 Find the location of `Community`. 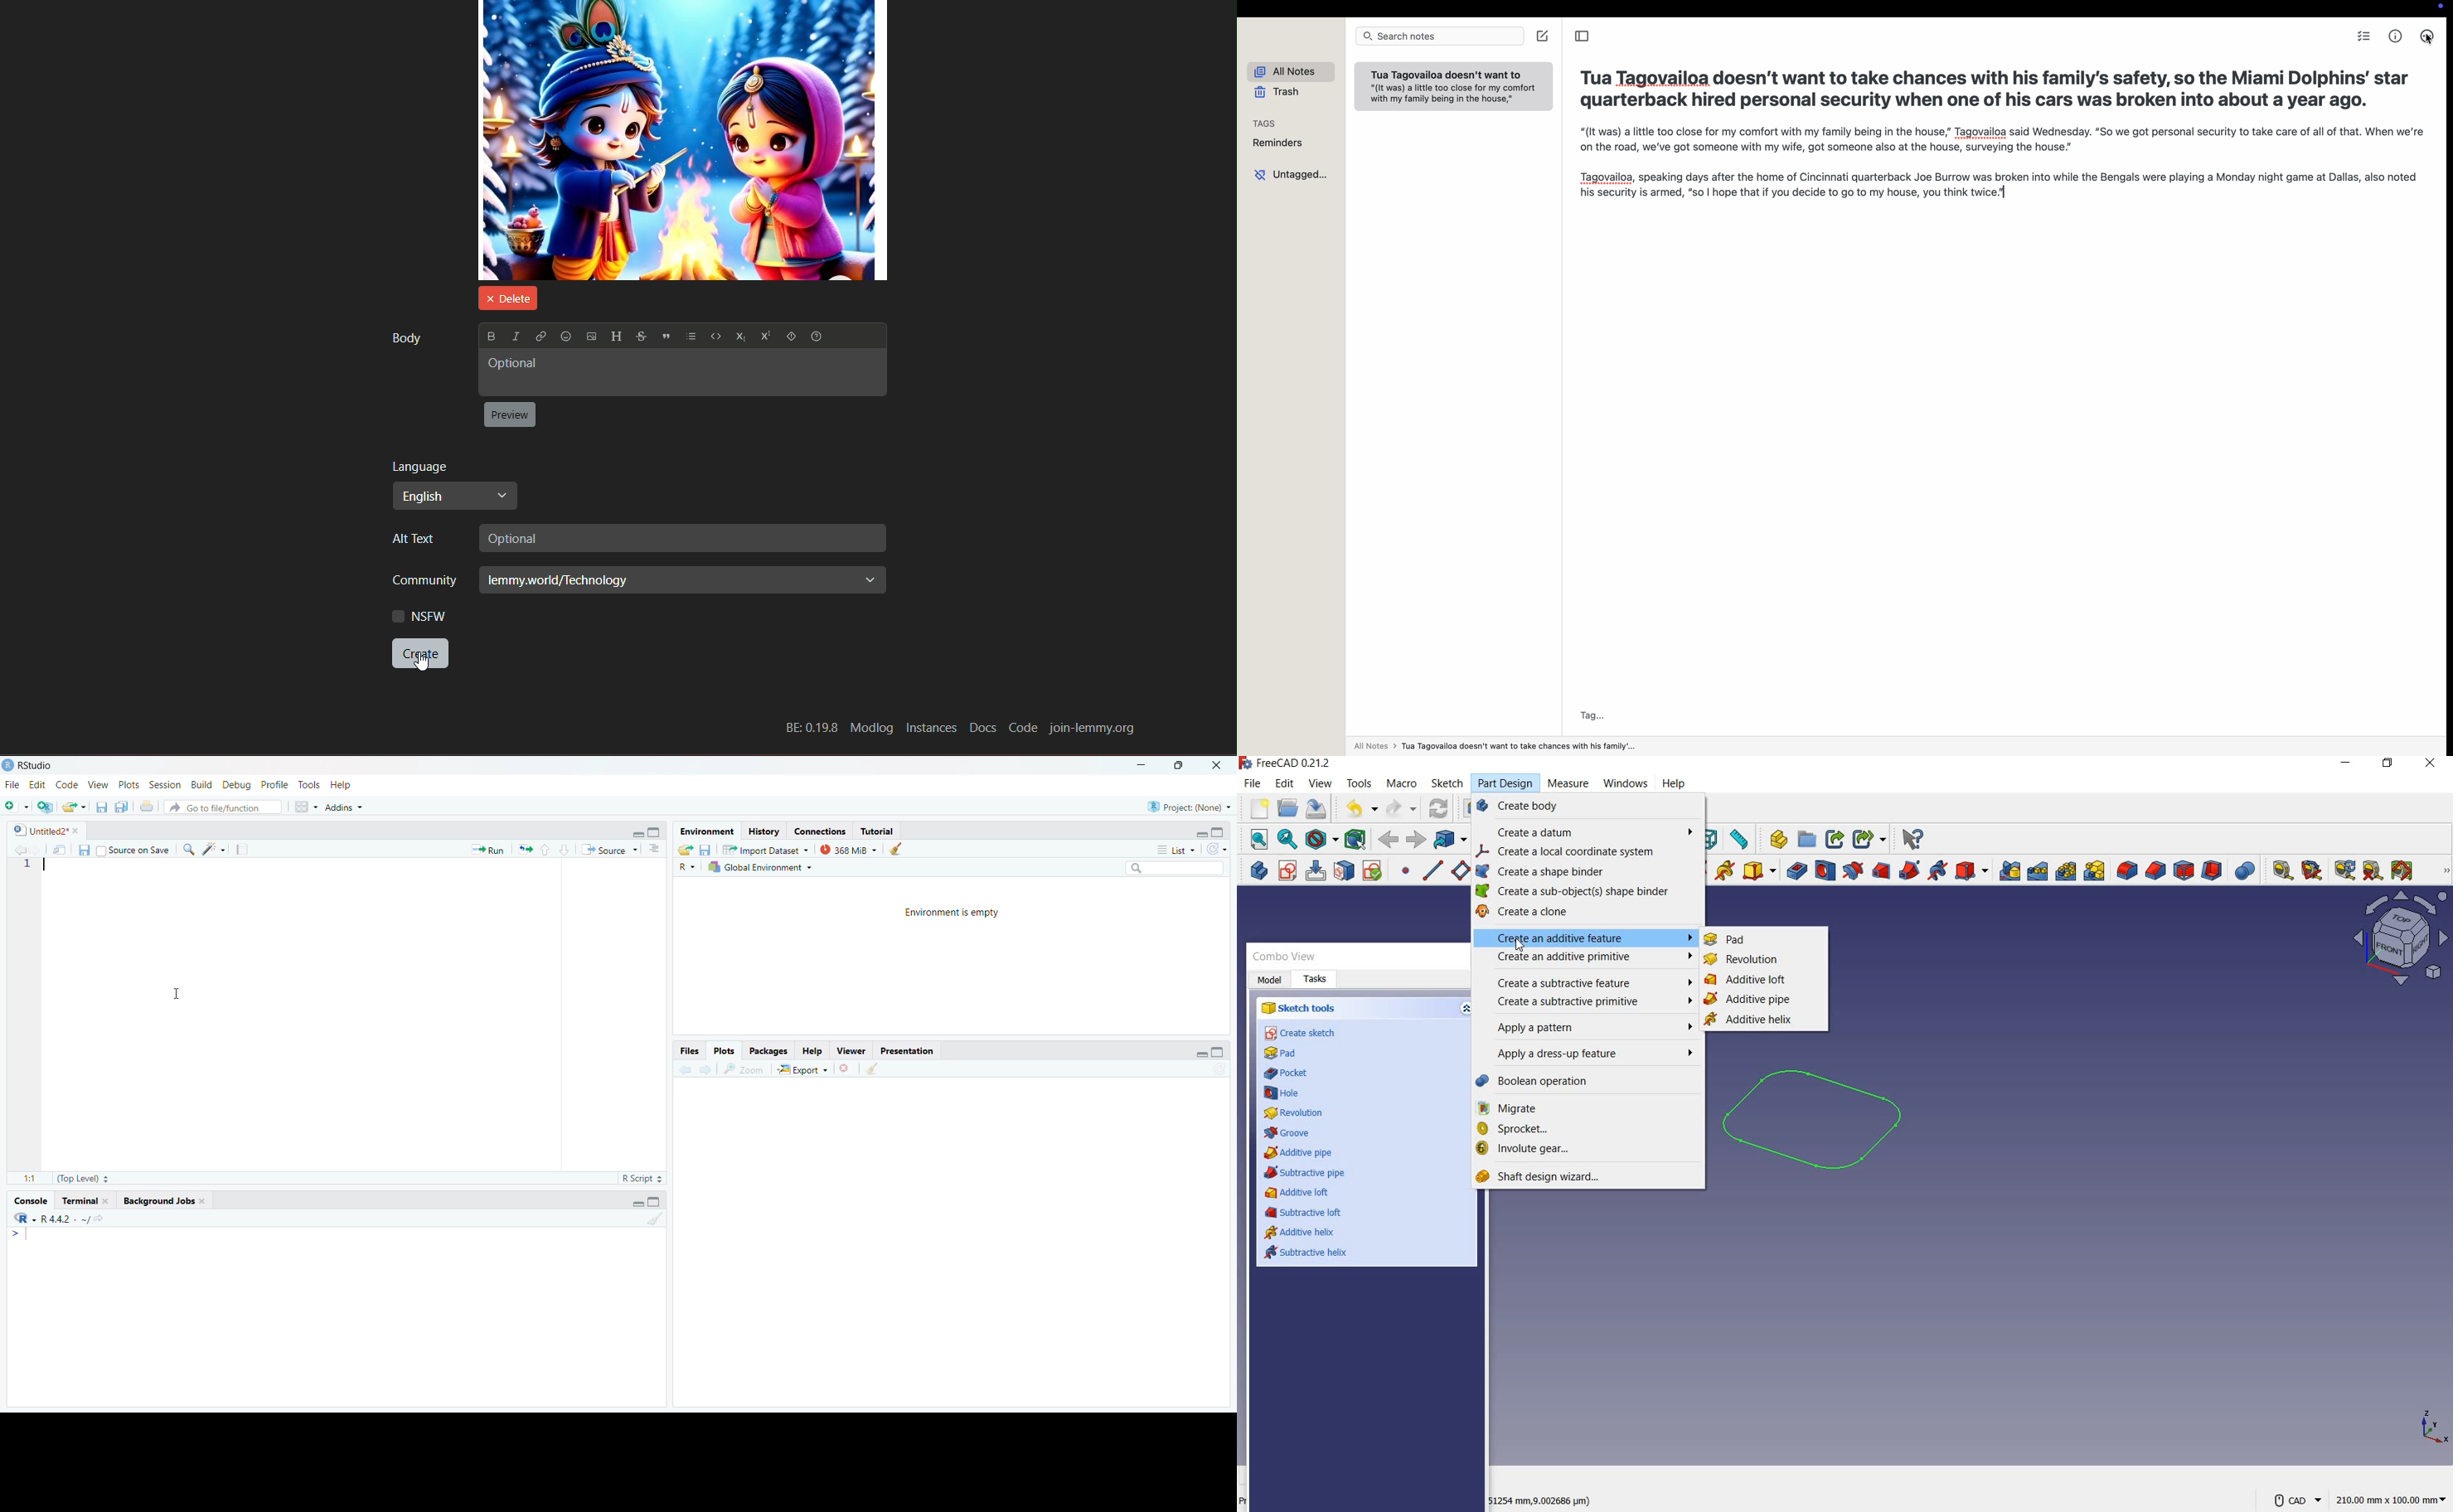

Community is located at coordinates (419, 582).